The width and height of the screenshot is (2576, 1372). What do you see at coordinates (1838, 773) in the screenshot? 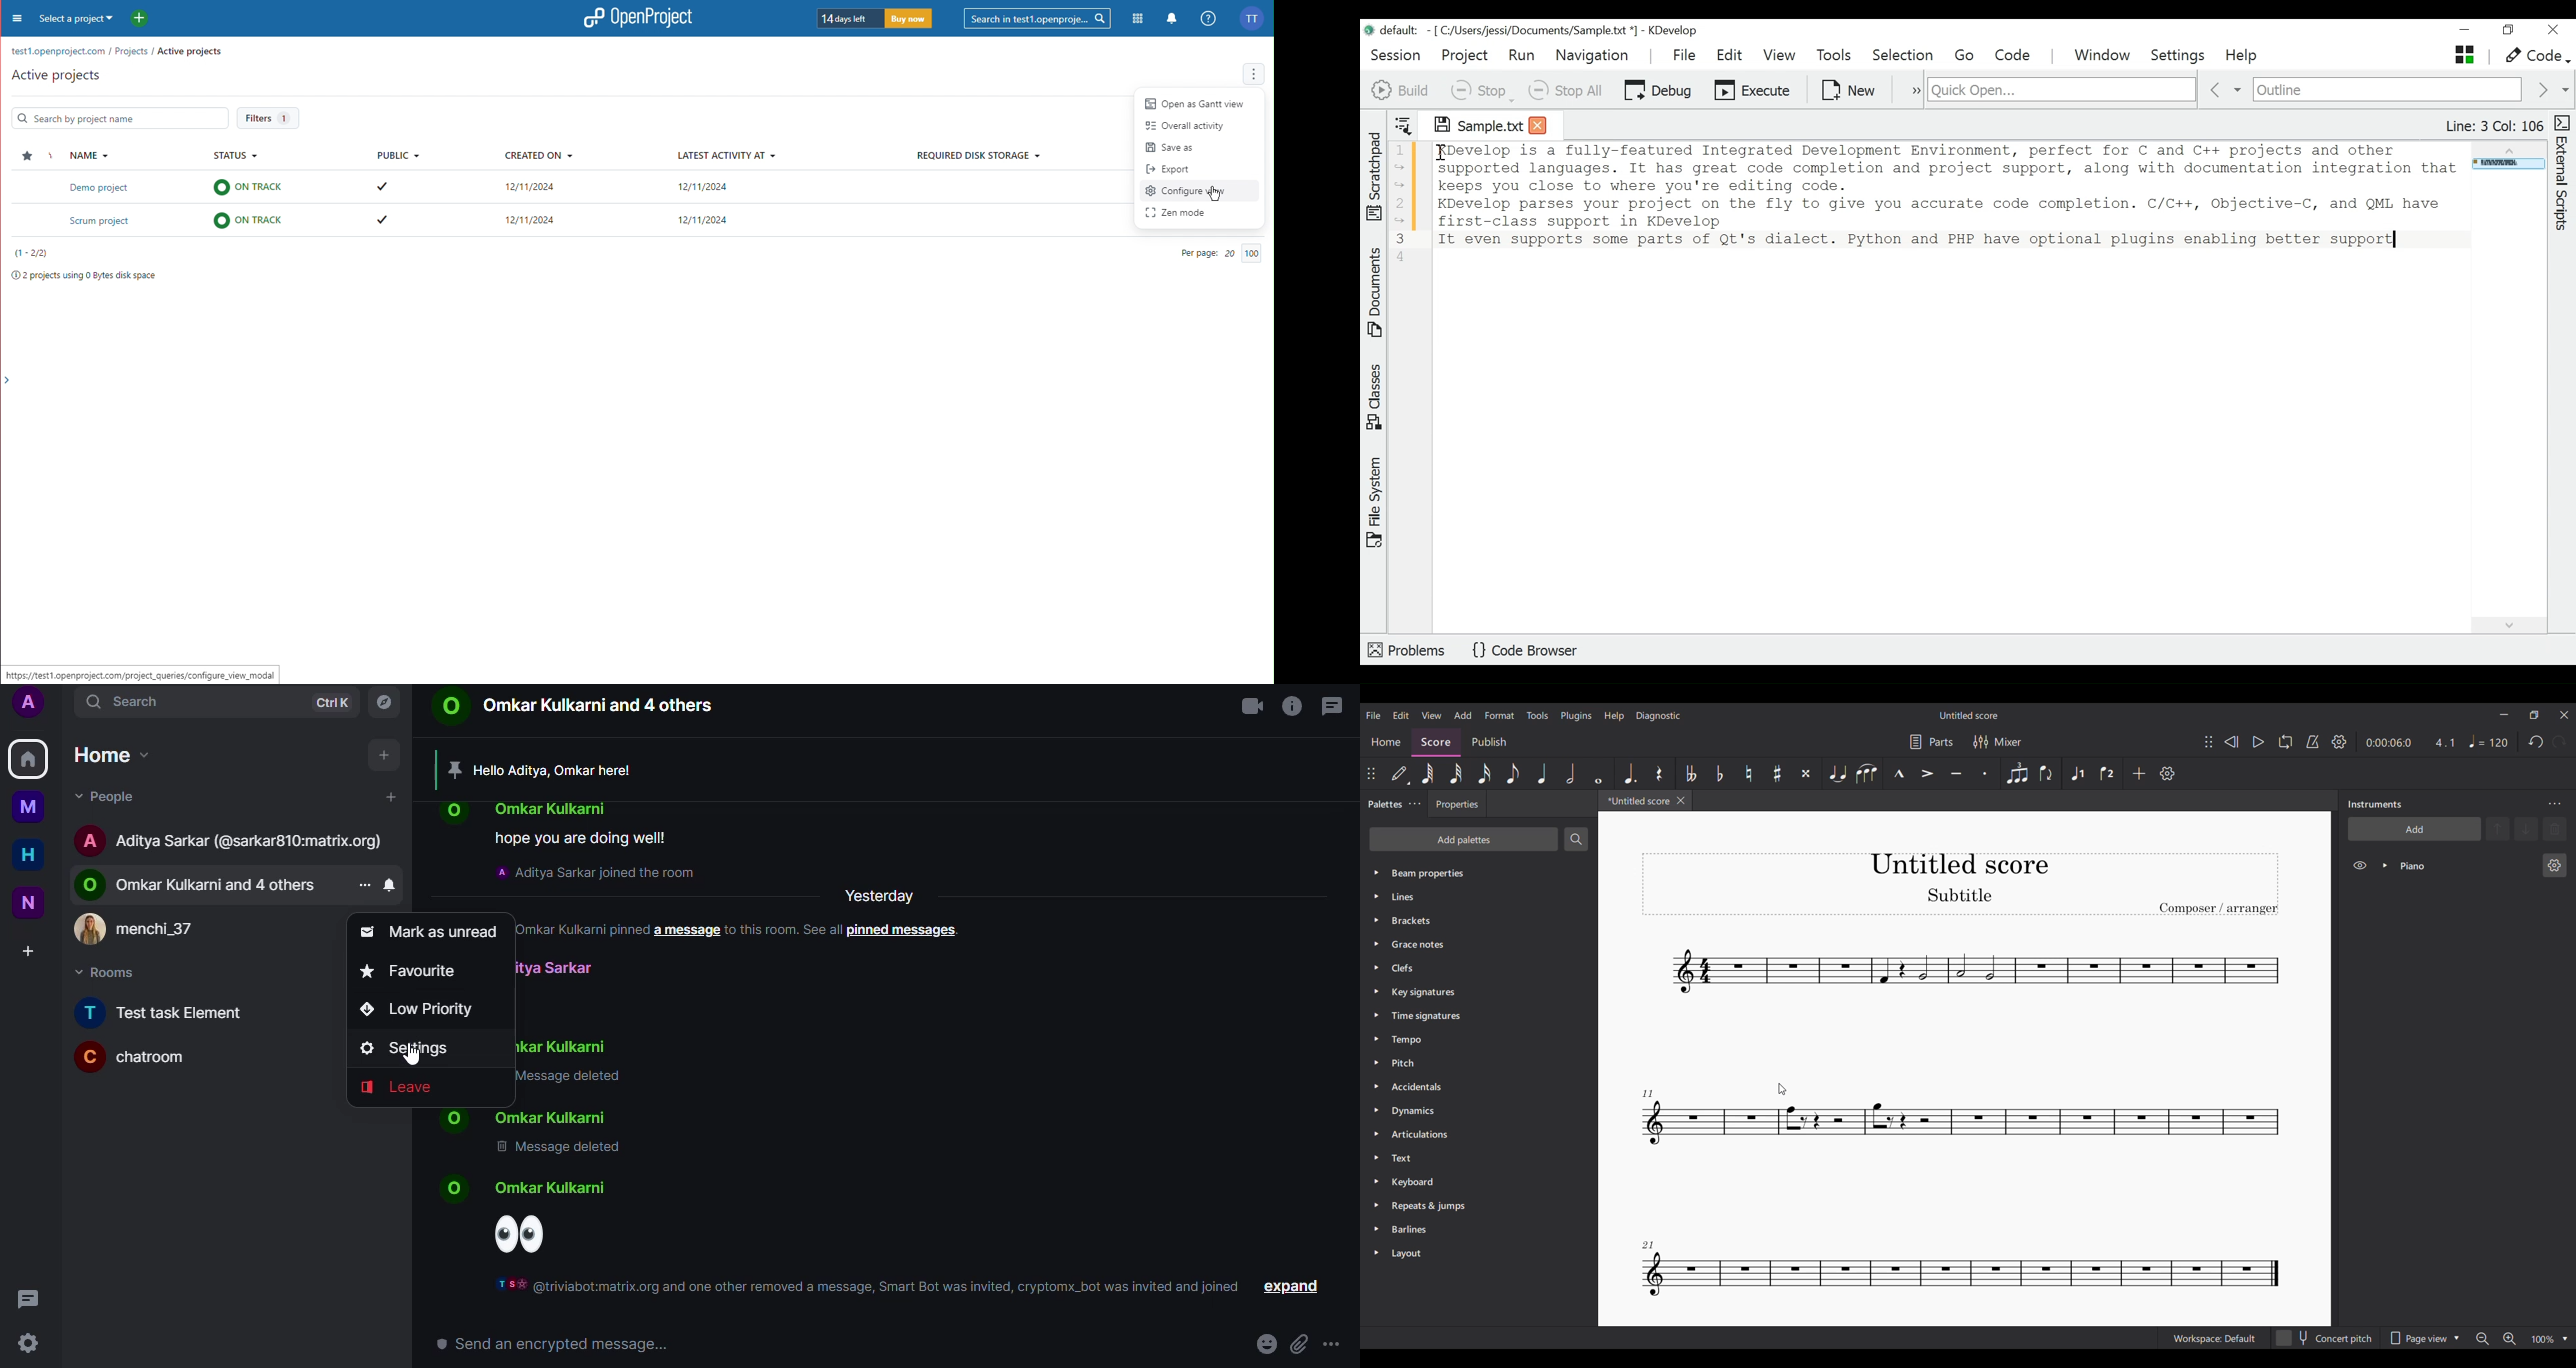
I see `Tie` at bounding box center [1838, 773].